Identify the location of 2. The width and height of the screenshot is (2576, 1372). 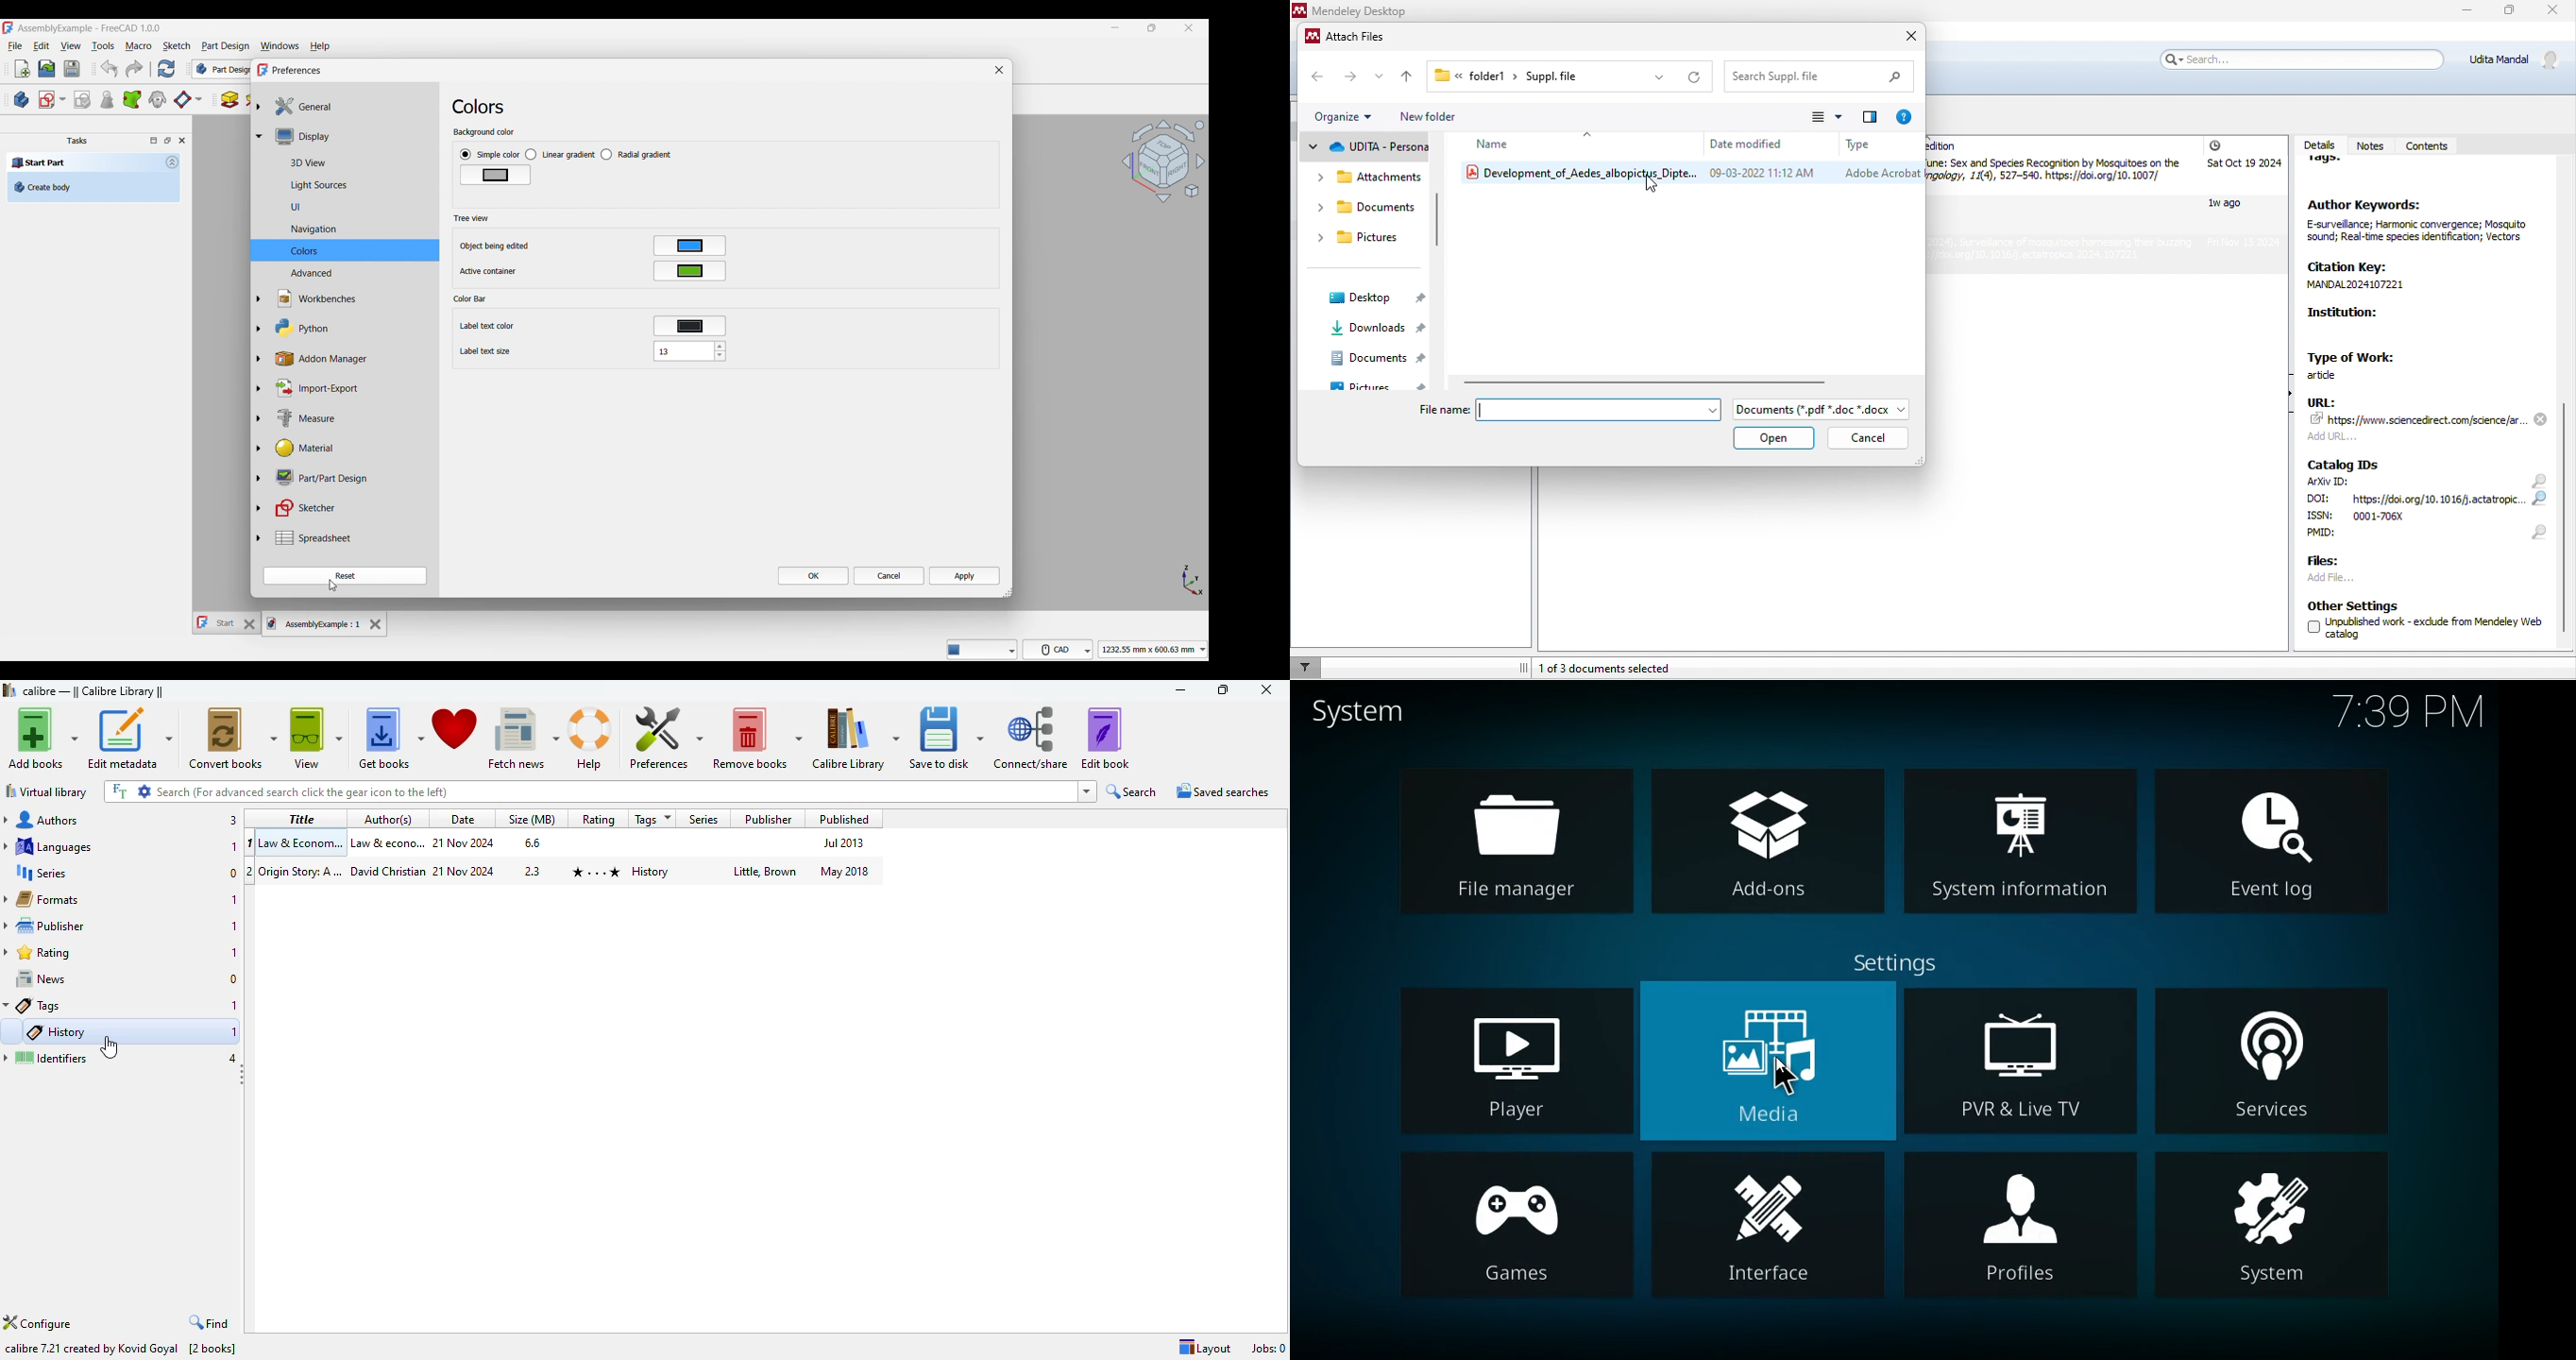
(248, 871).